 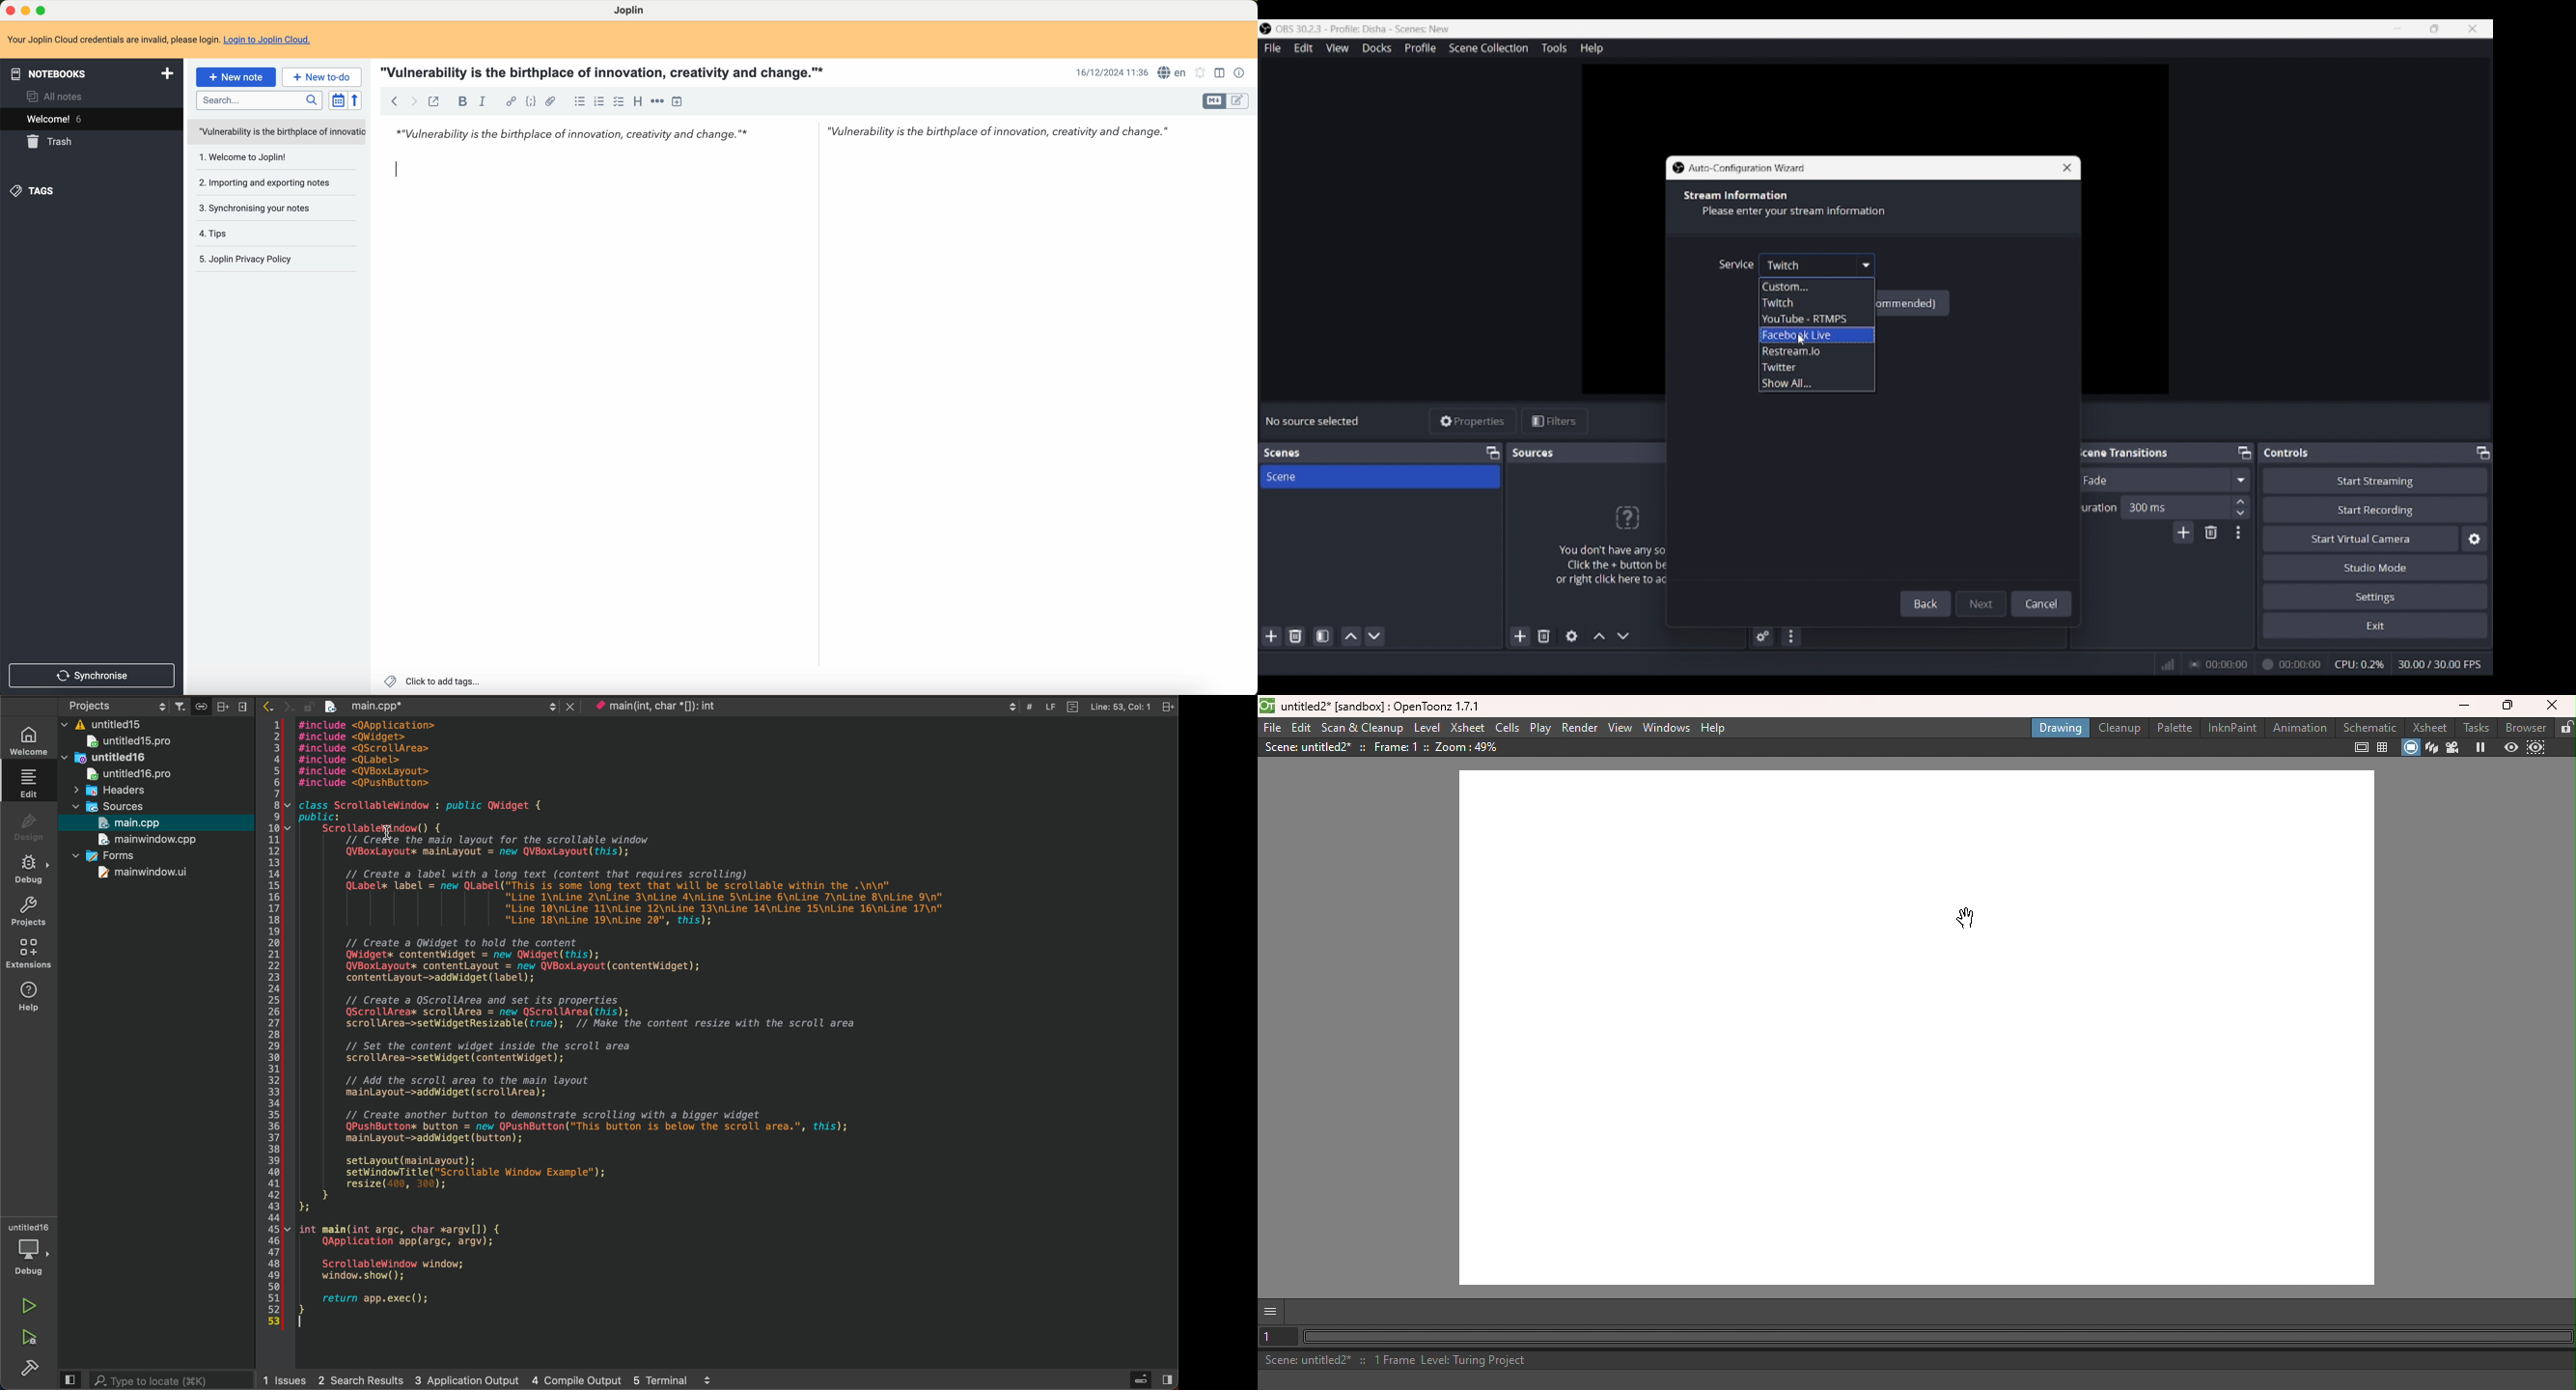 What do you see at coordinates (1420, 48) in the screenshot?
I see `Profile menu, highlighted by cursor` at bounding box center [1420, 48].